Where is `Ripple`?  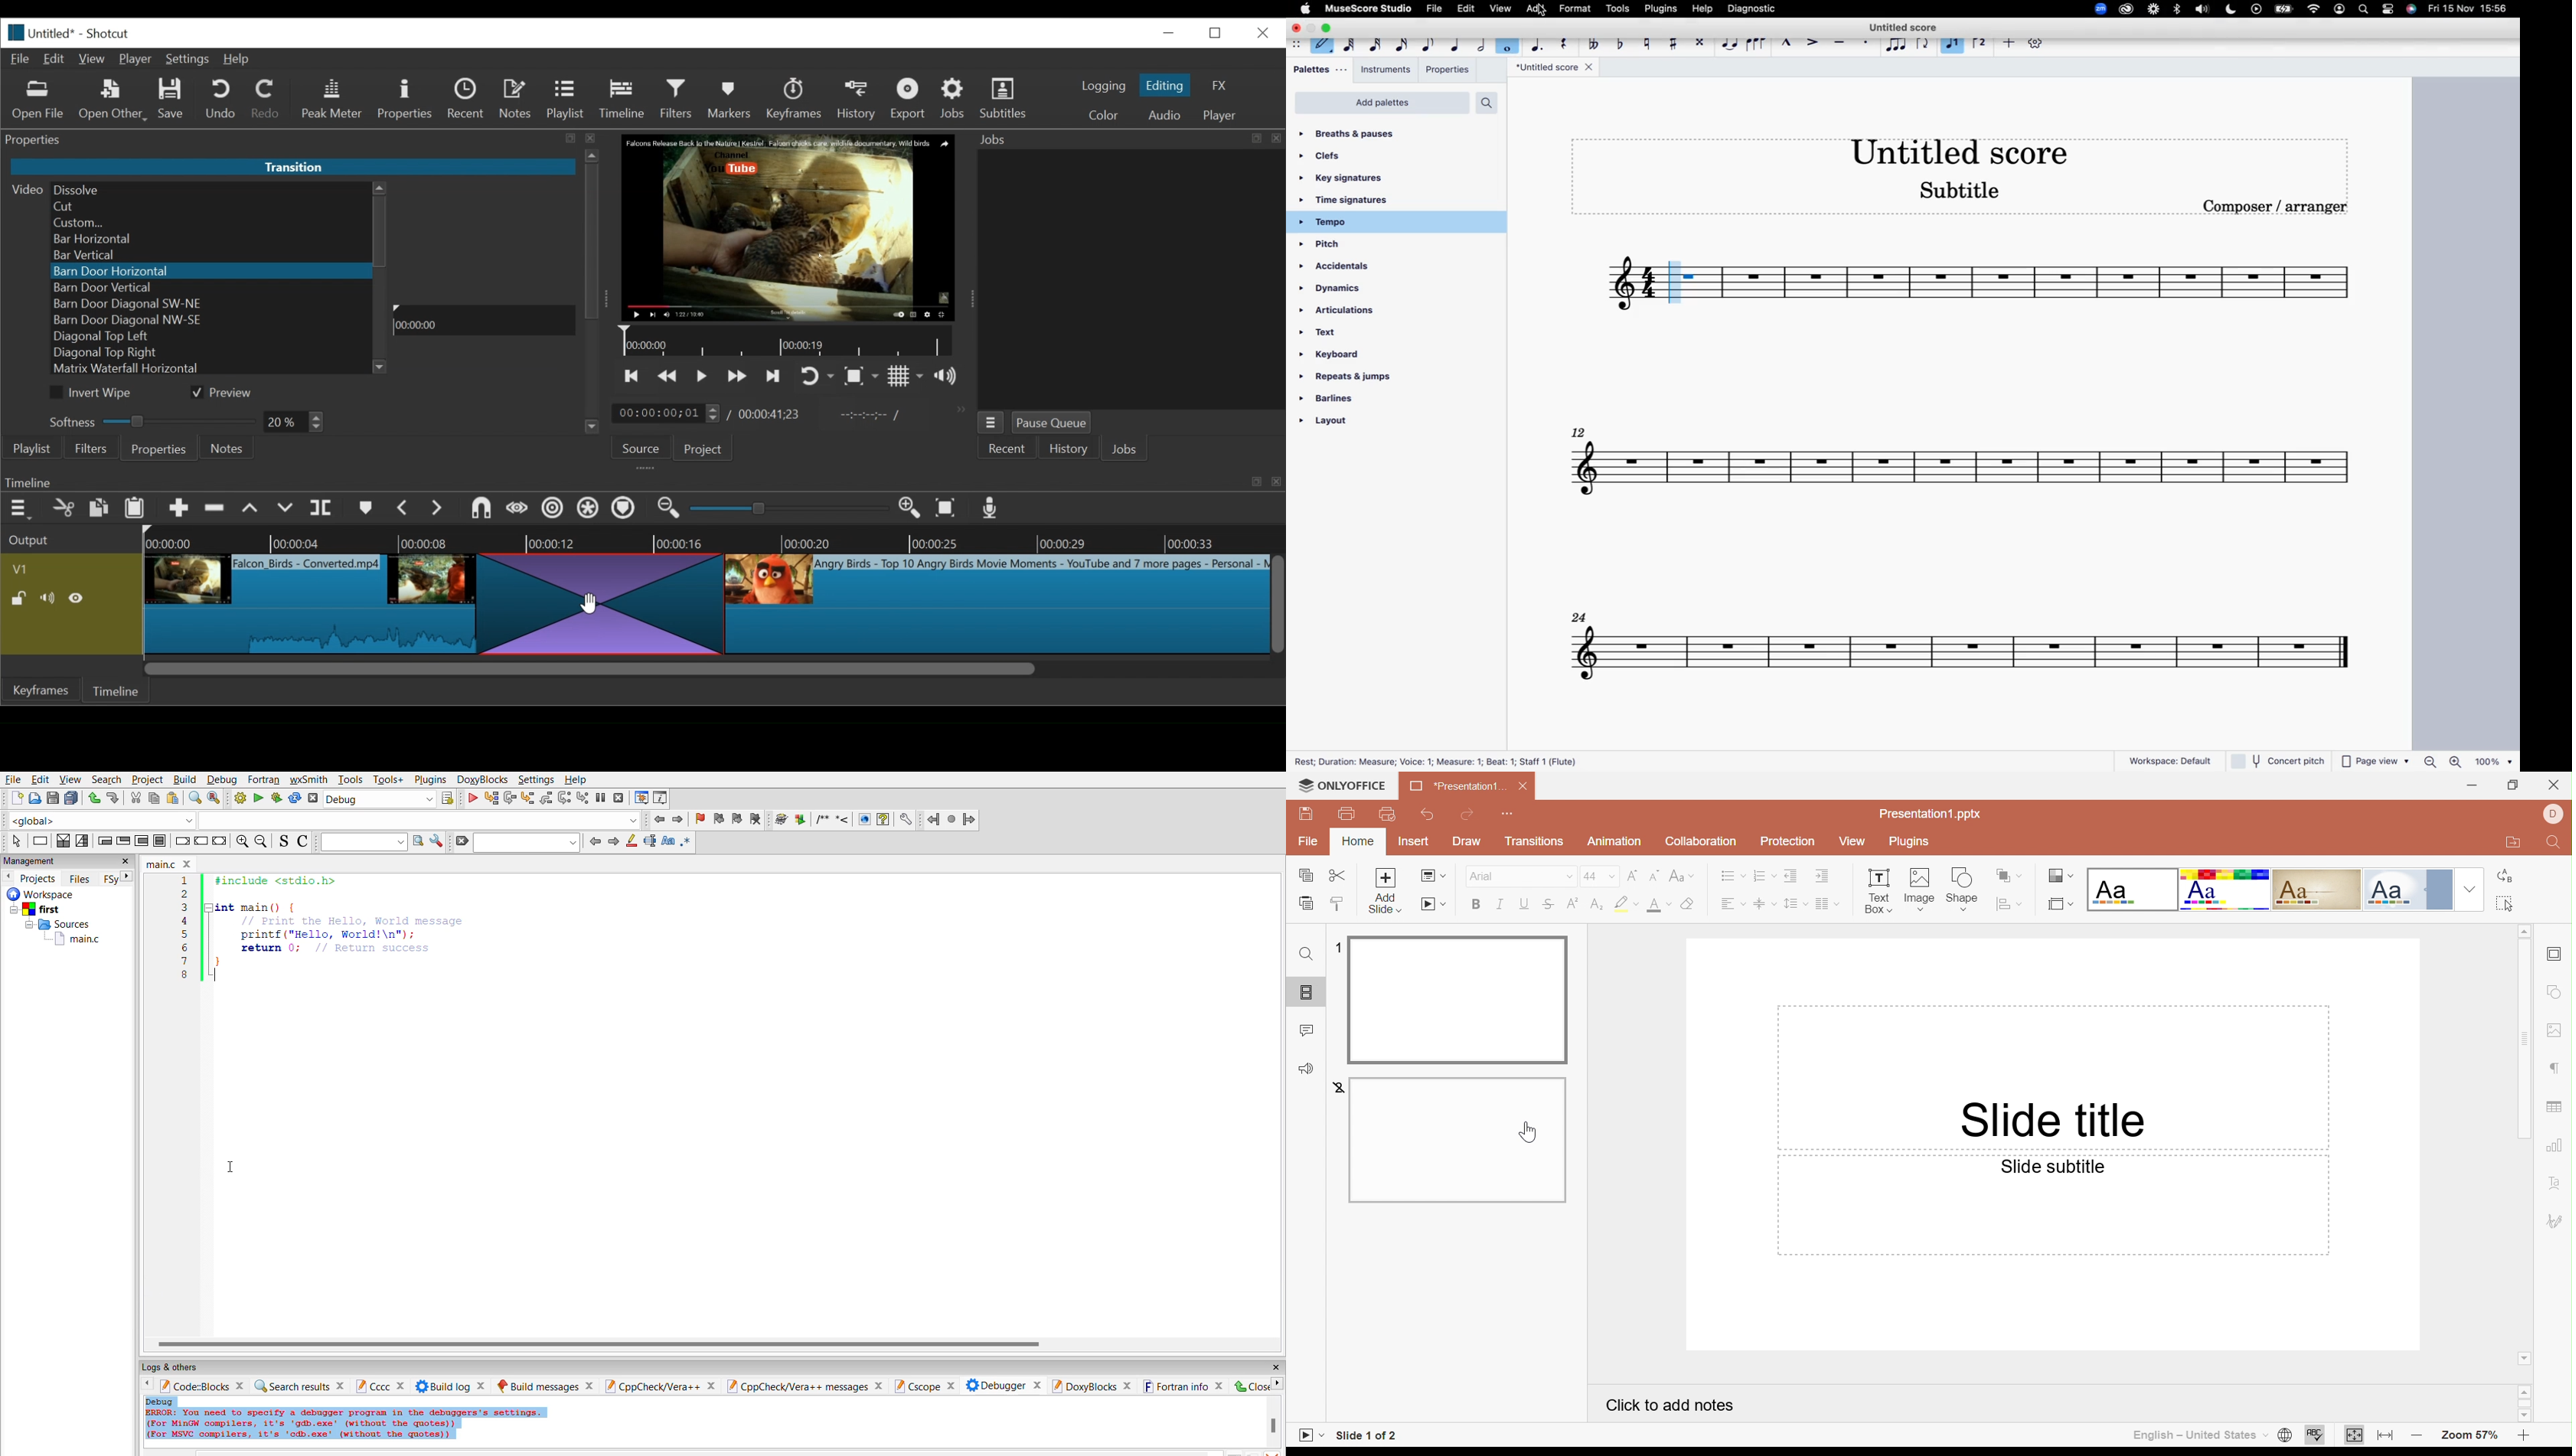 Ripple is located at coordinates (552, 508).